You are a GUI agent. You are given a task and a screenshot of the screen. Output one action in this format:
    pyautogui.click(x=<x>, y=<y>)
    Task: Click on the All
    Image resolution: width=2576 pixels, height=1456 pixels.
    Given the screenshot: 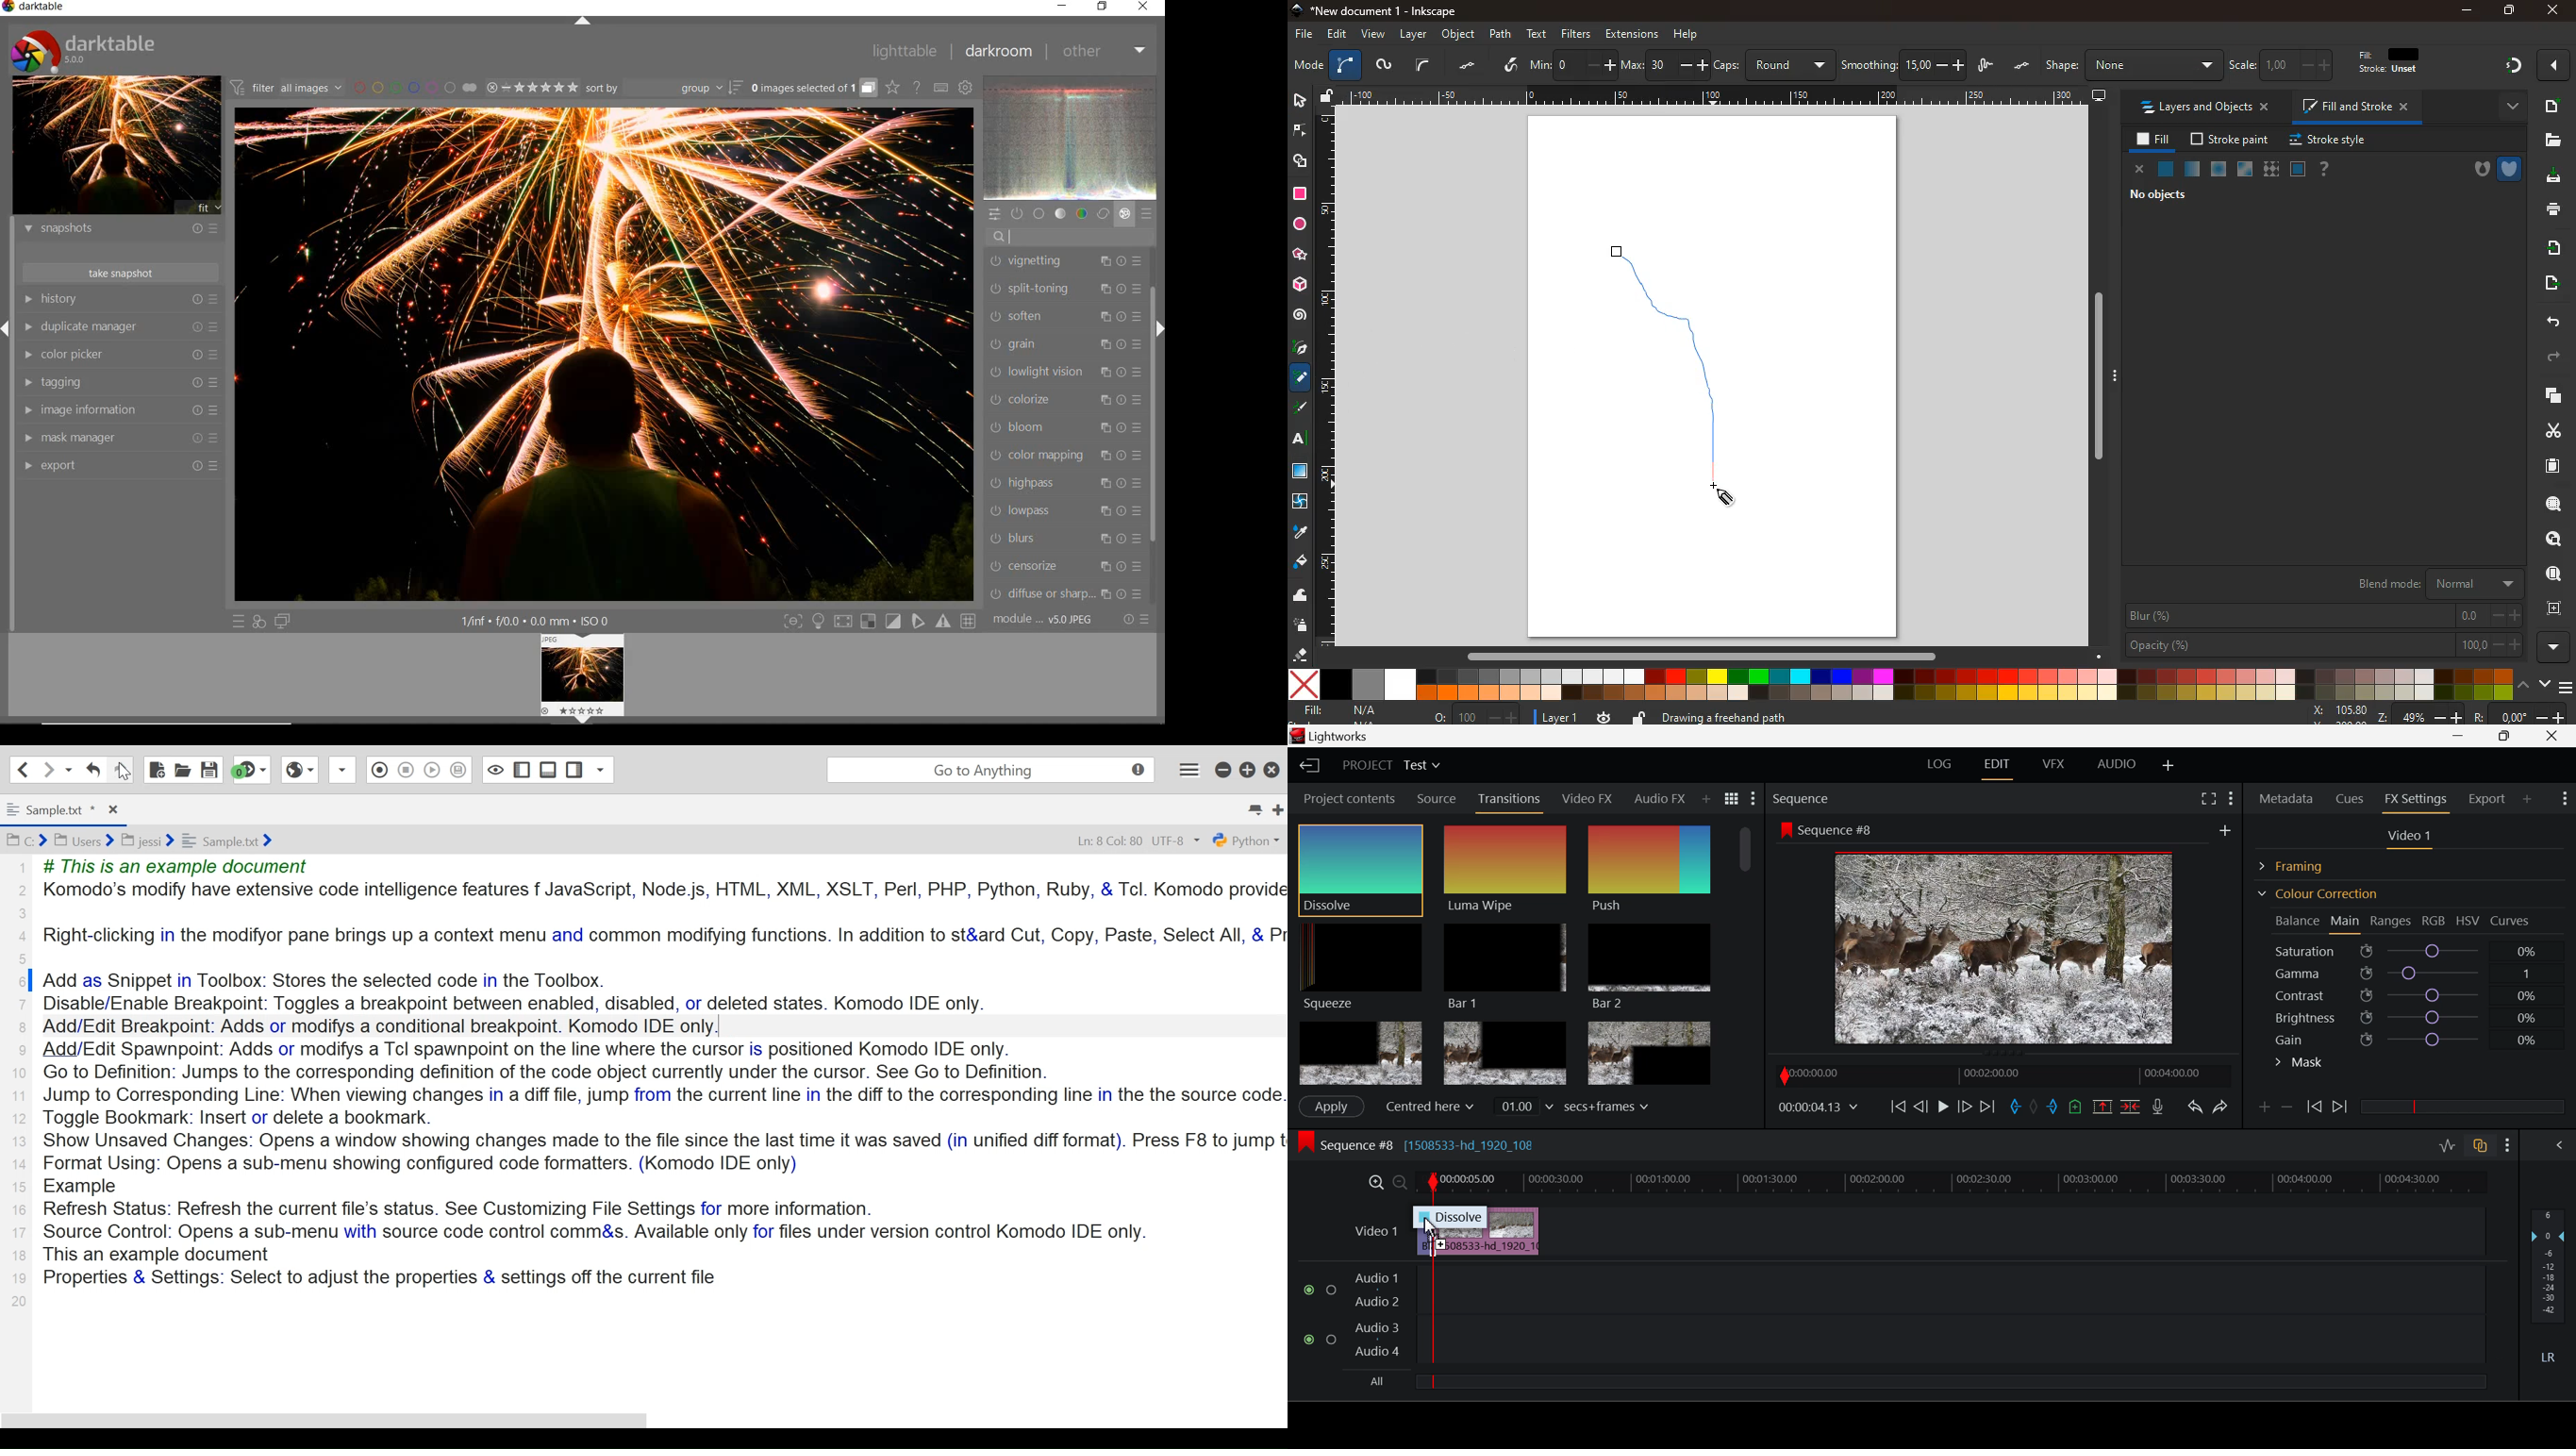 What is the action you would take?
    pyautogui.click(x=1374, y=1384)
    